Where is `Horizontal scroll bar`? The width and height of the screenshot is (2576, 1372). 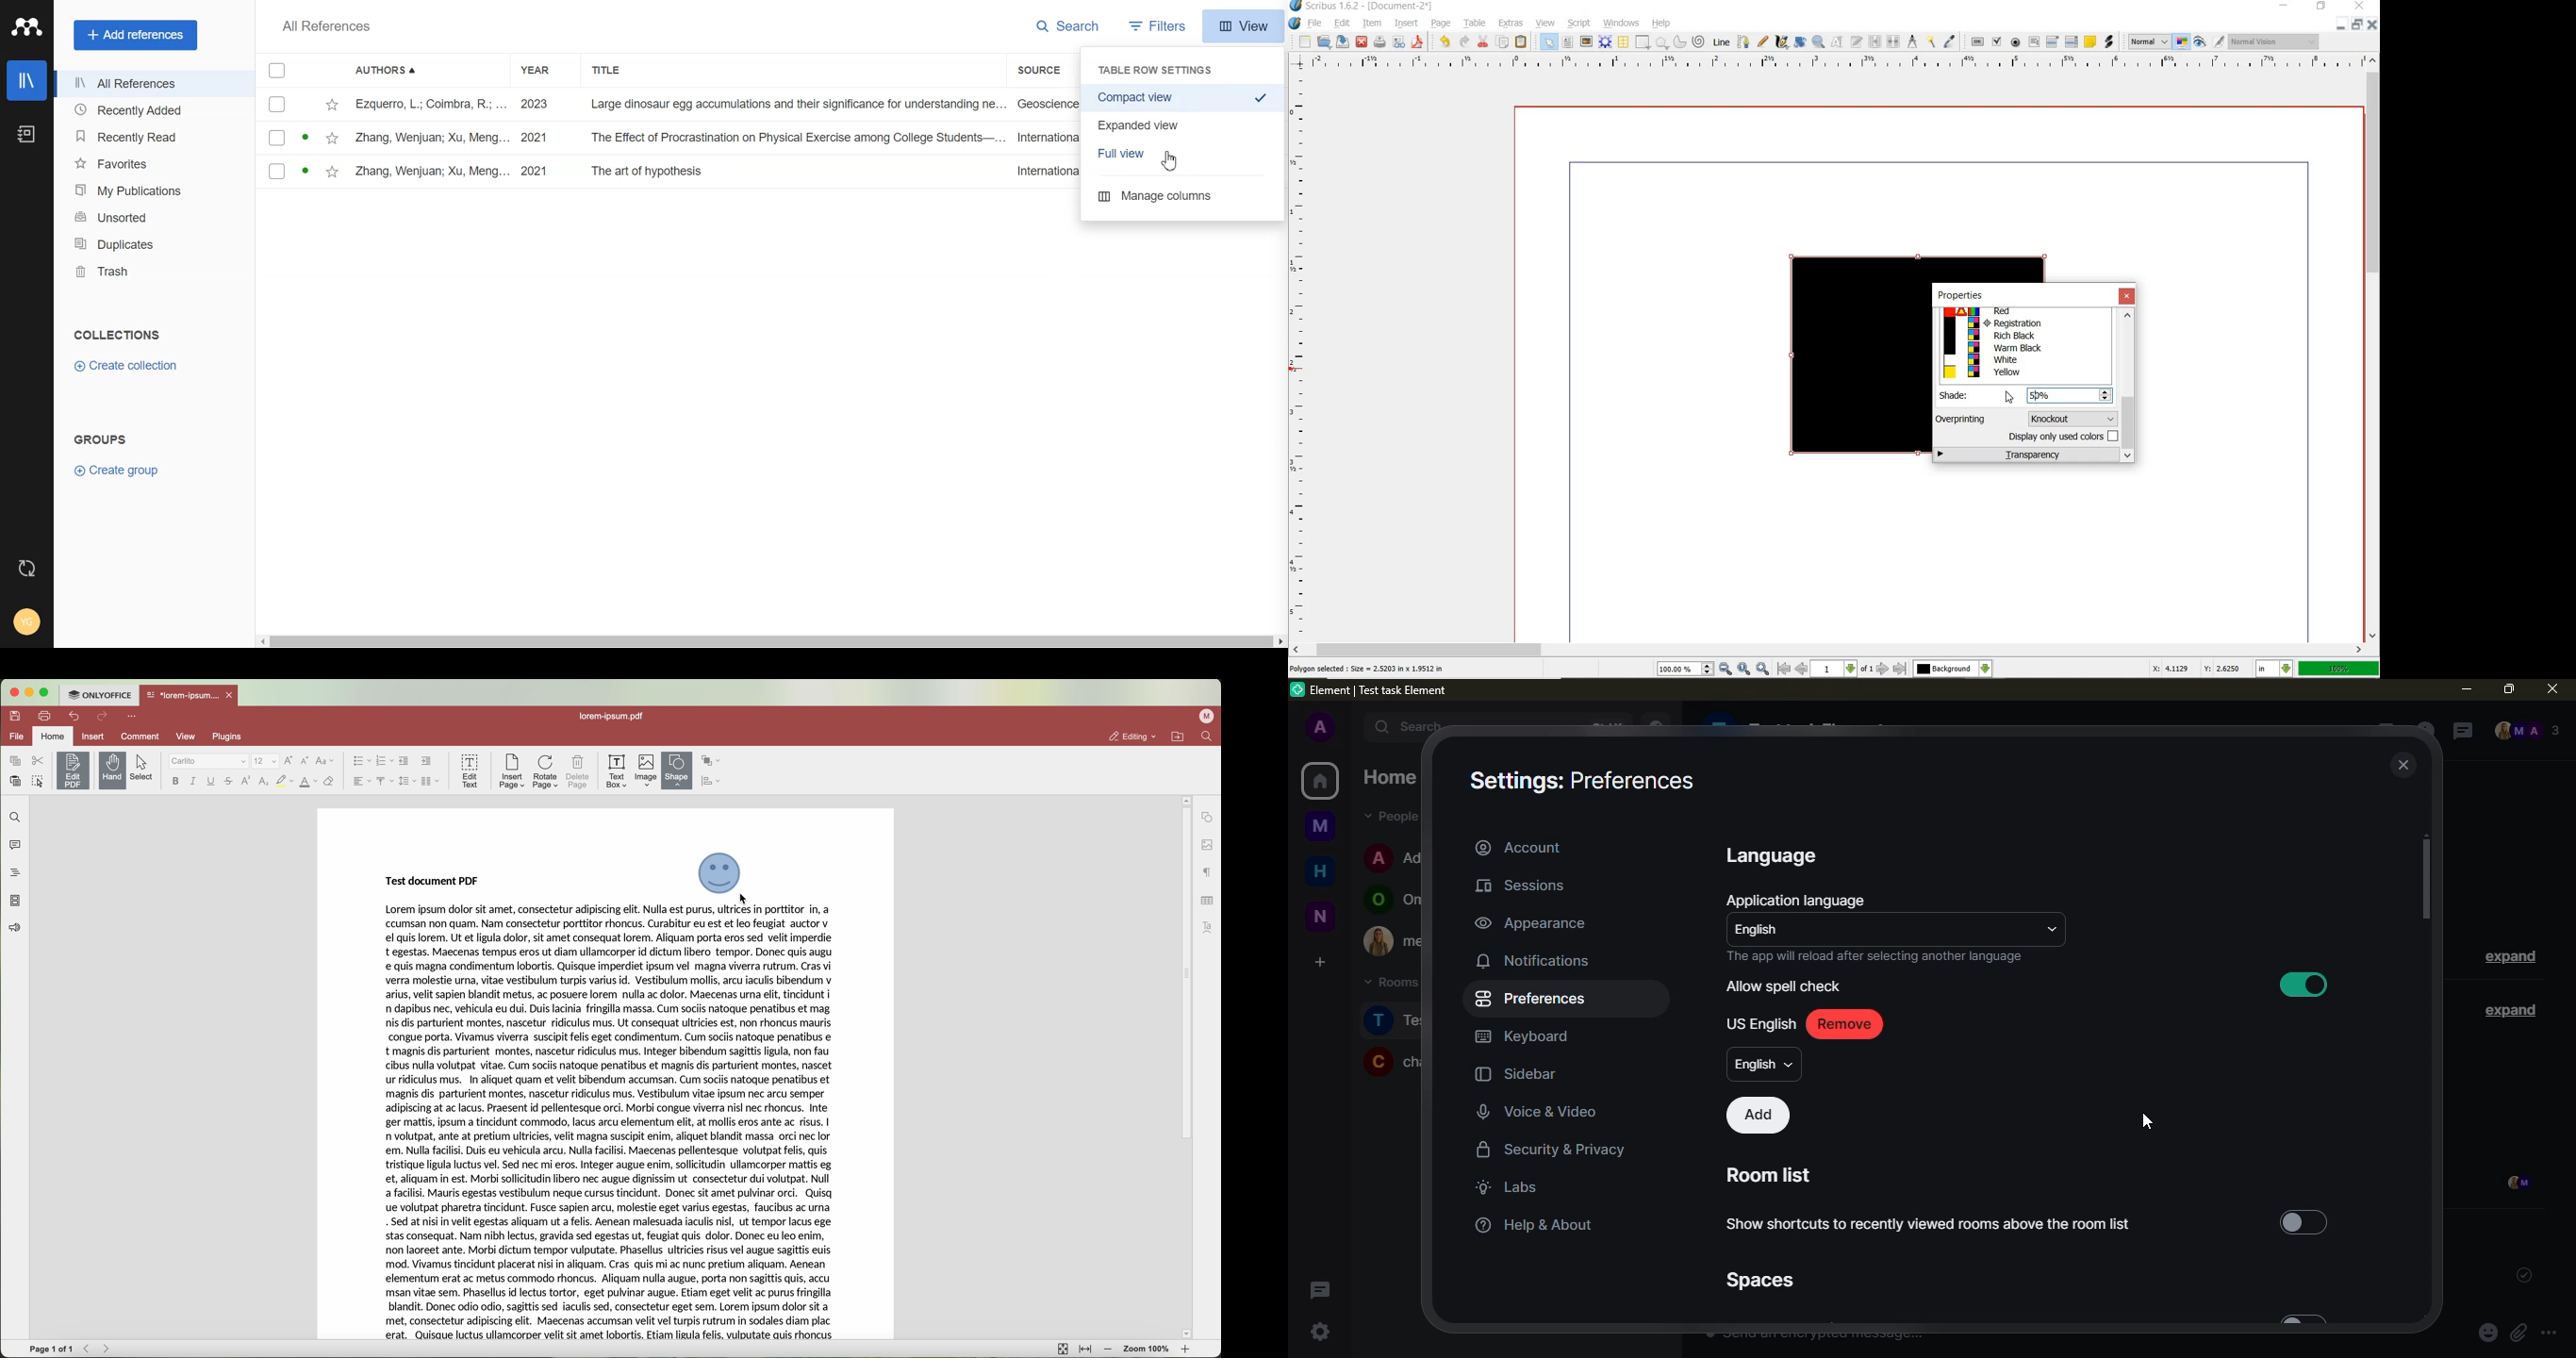
Horizontal scroll bar is located at coordinates (769, 637).